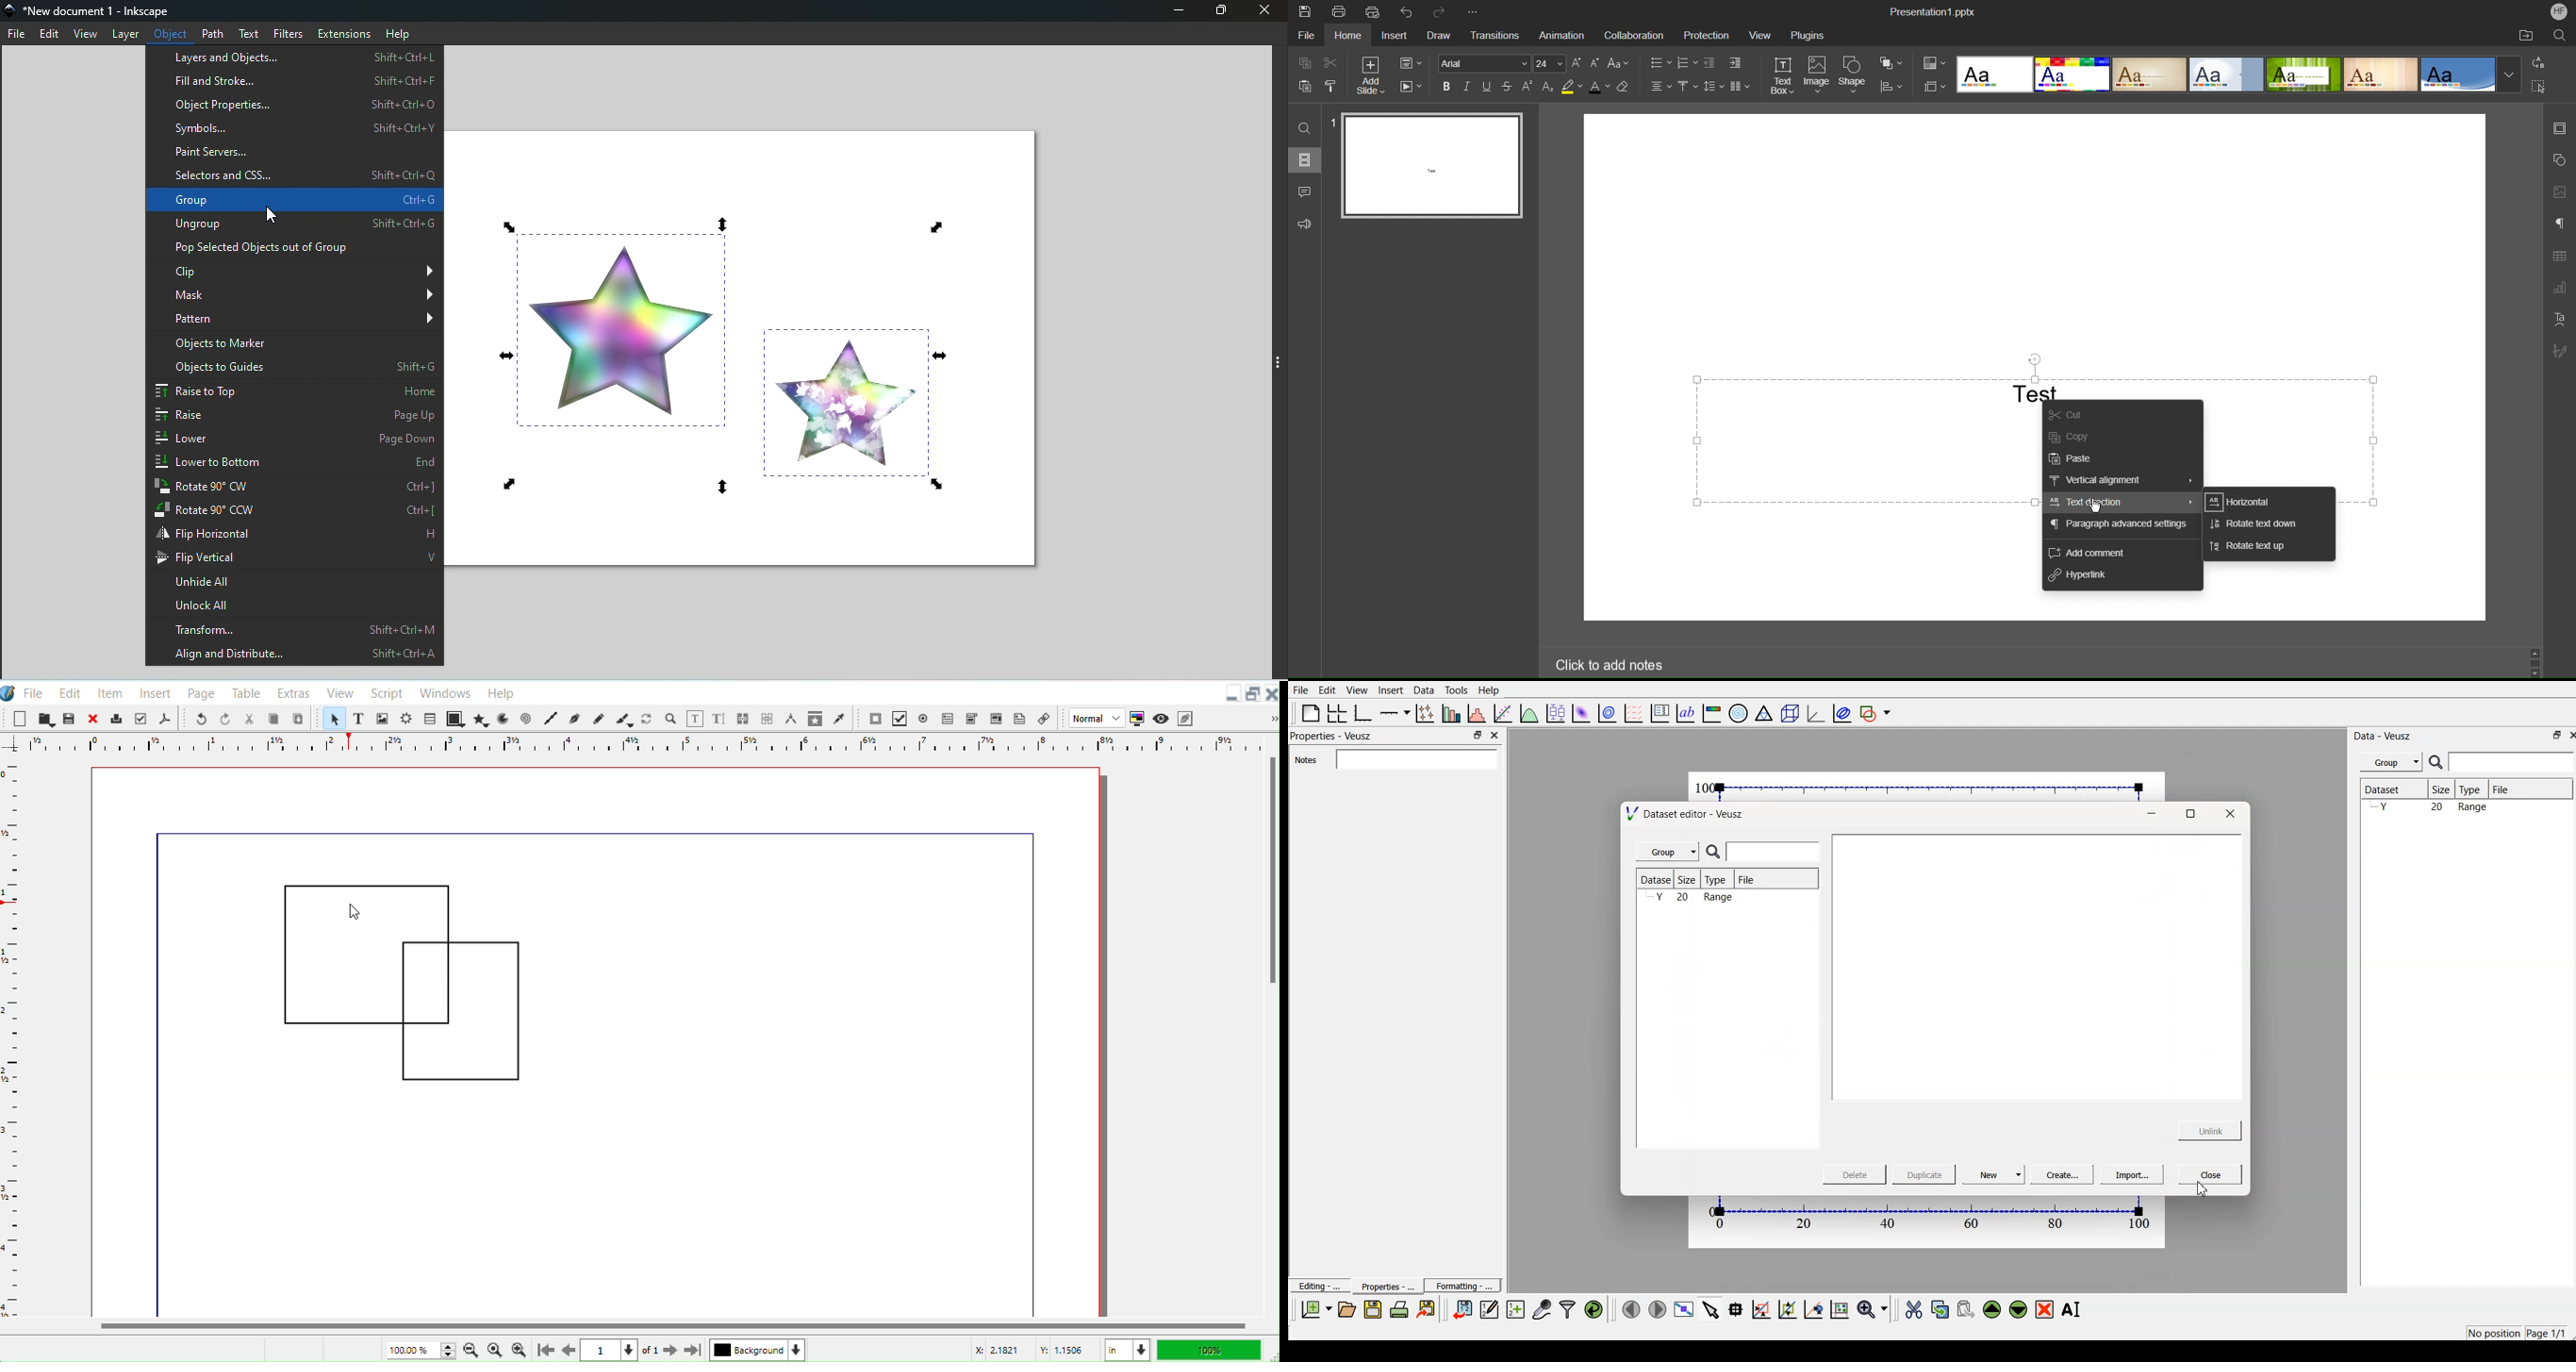 This screenshot has height=1372, width=2576. What do you see at coordinates (2559, 257) in the screenshot?
I see `Table Settings` at bounding box center [2559, 257].